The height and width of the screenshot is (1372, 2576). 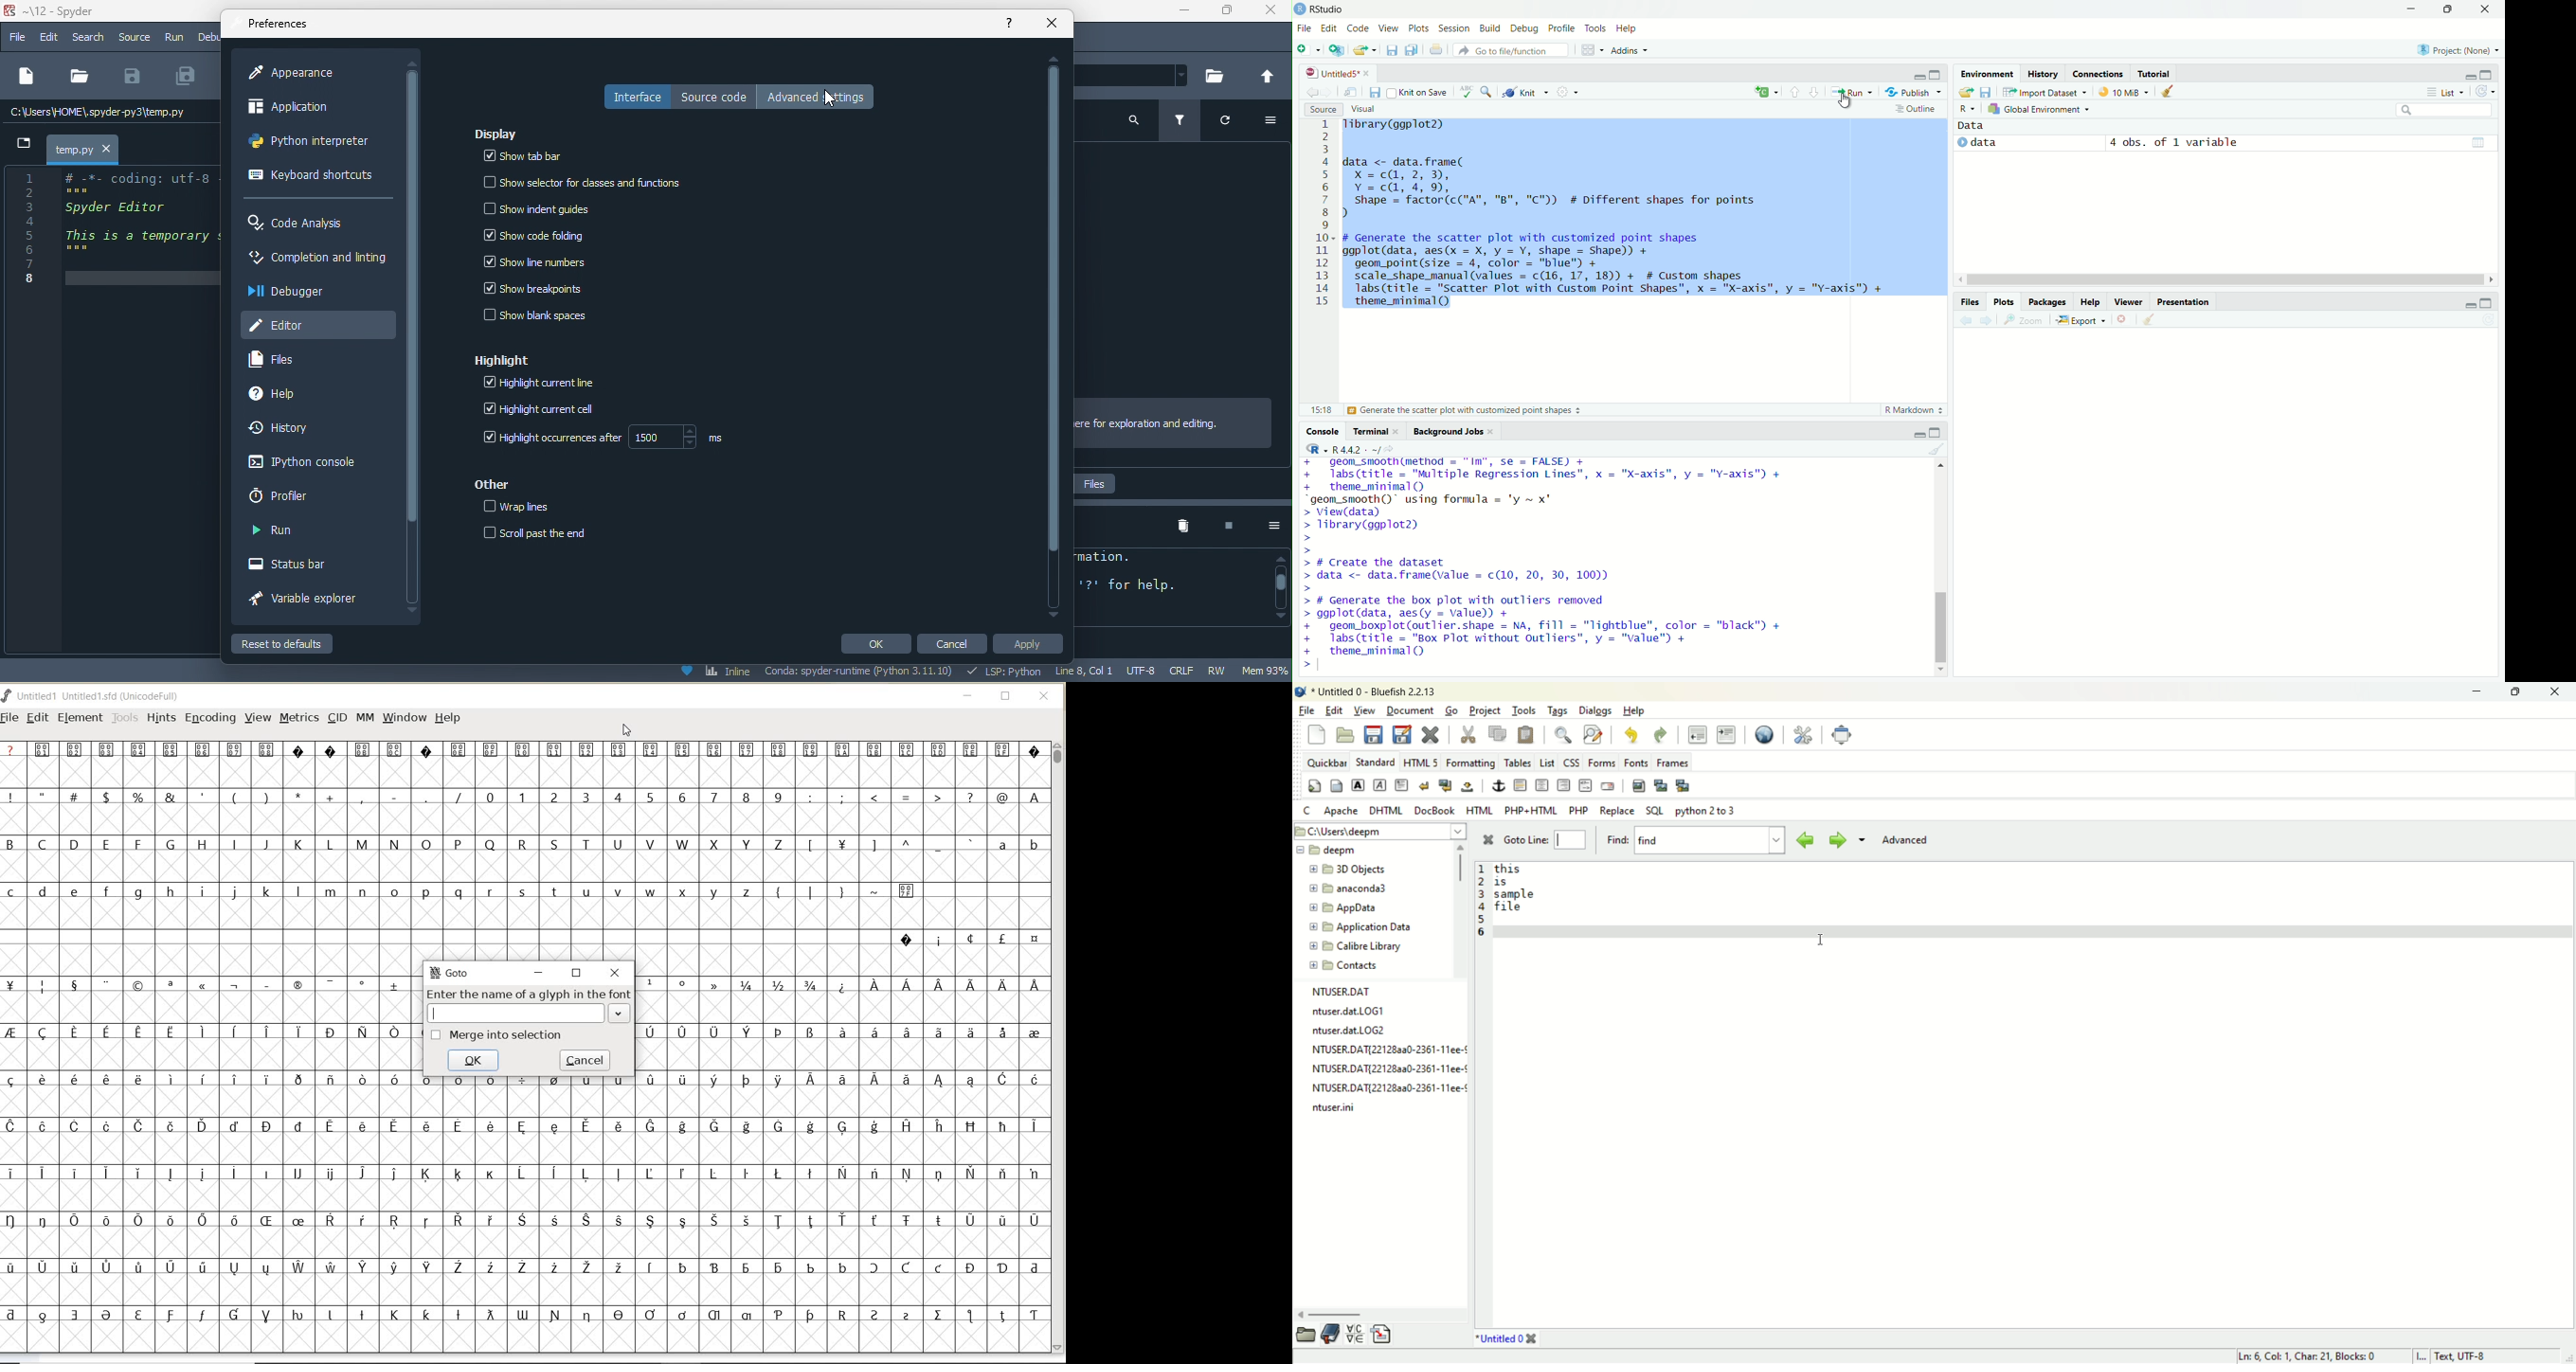 I want to click on grid view, so click(x=2478, y=143).